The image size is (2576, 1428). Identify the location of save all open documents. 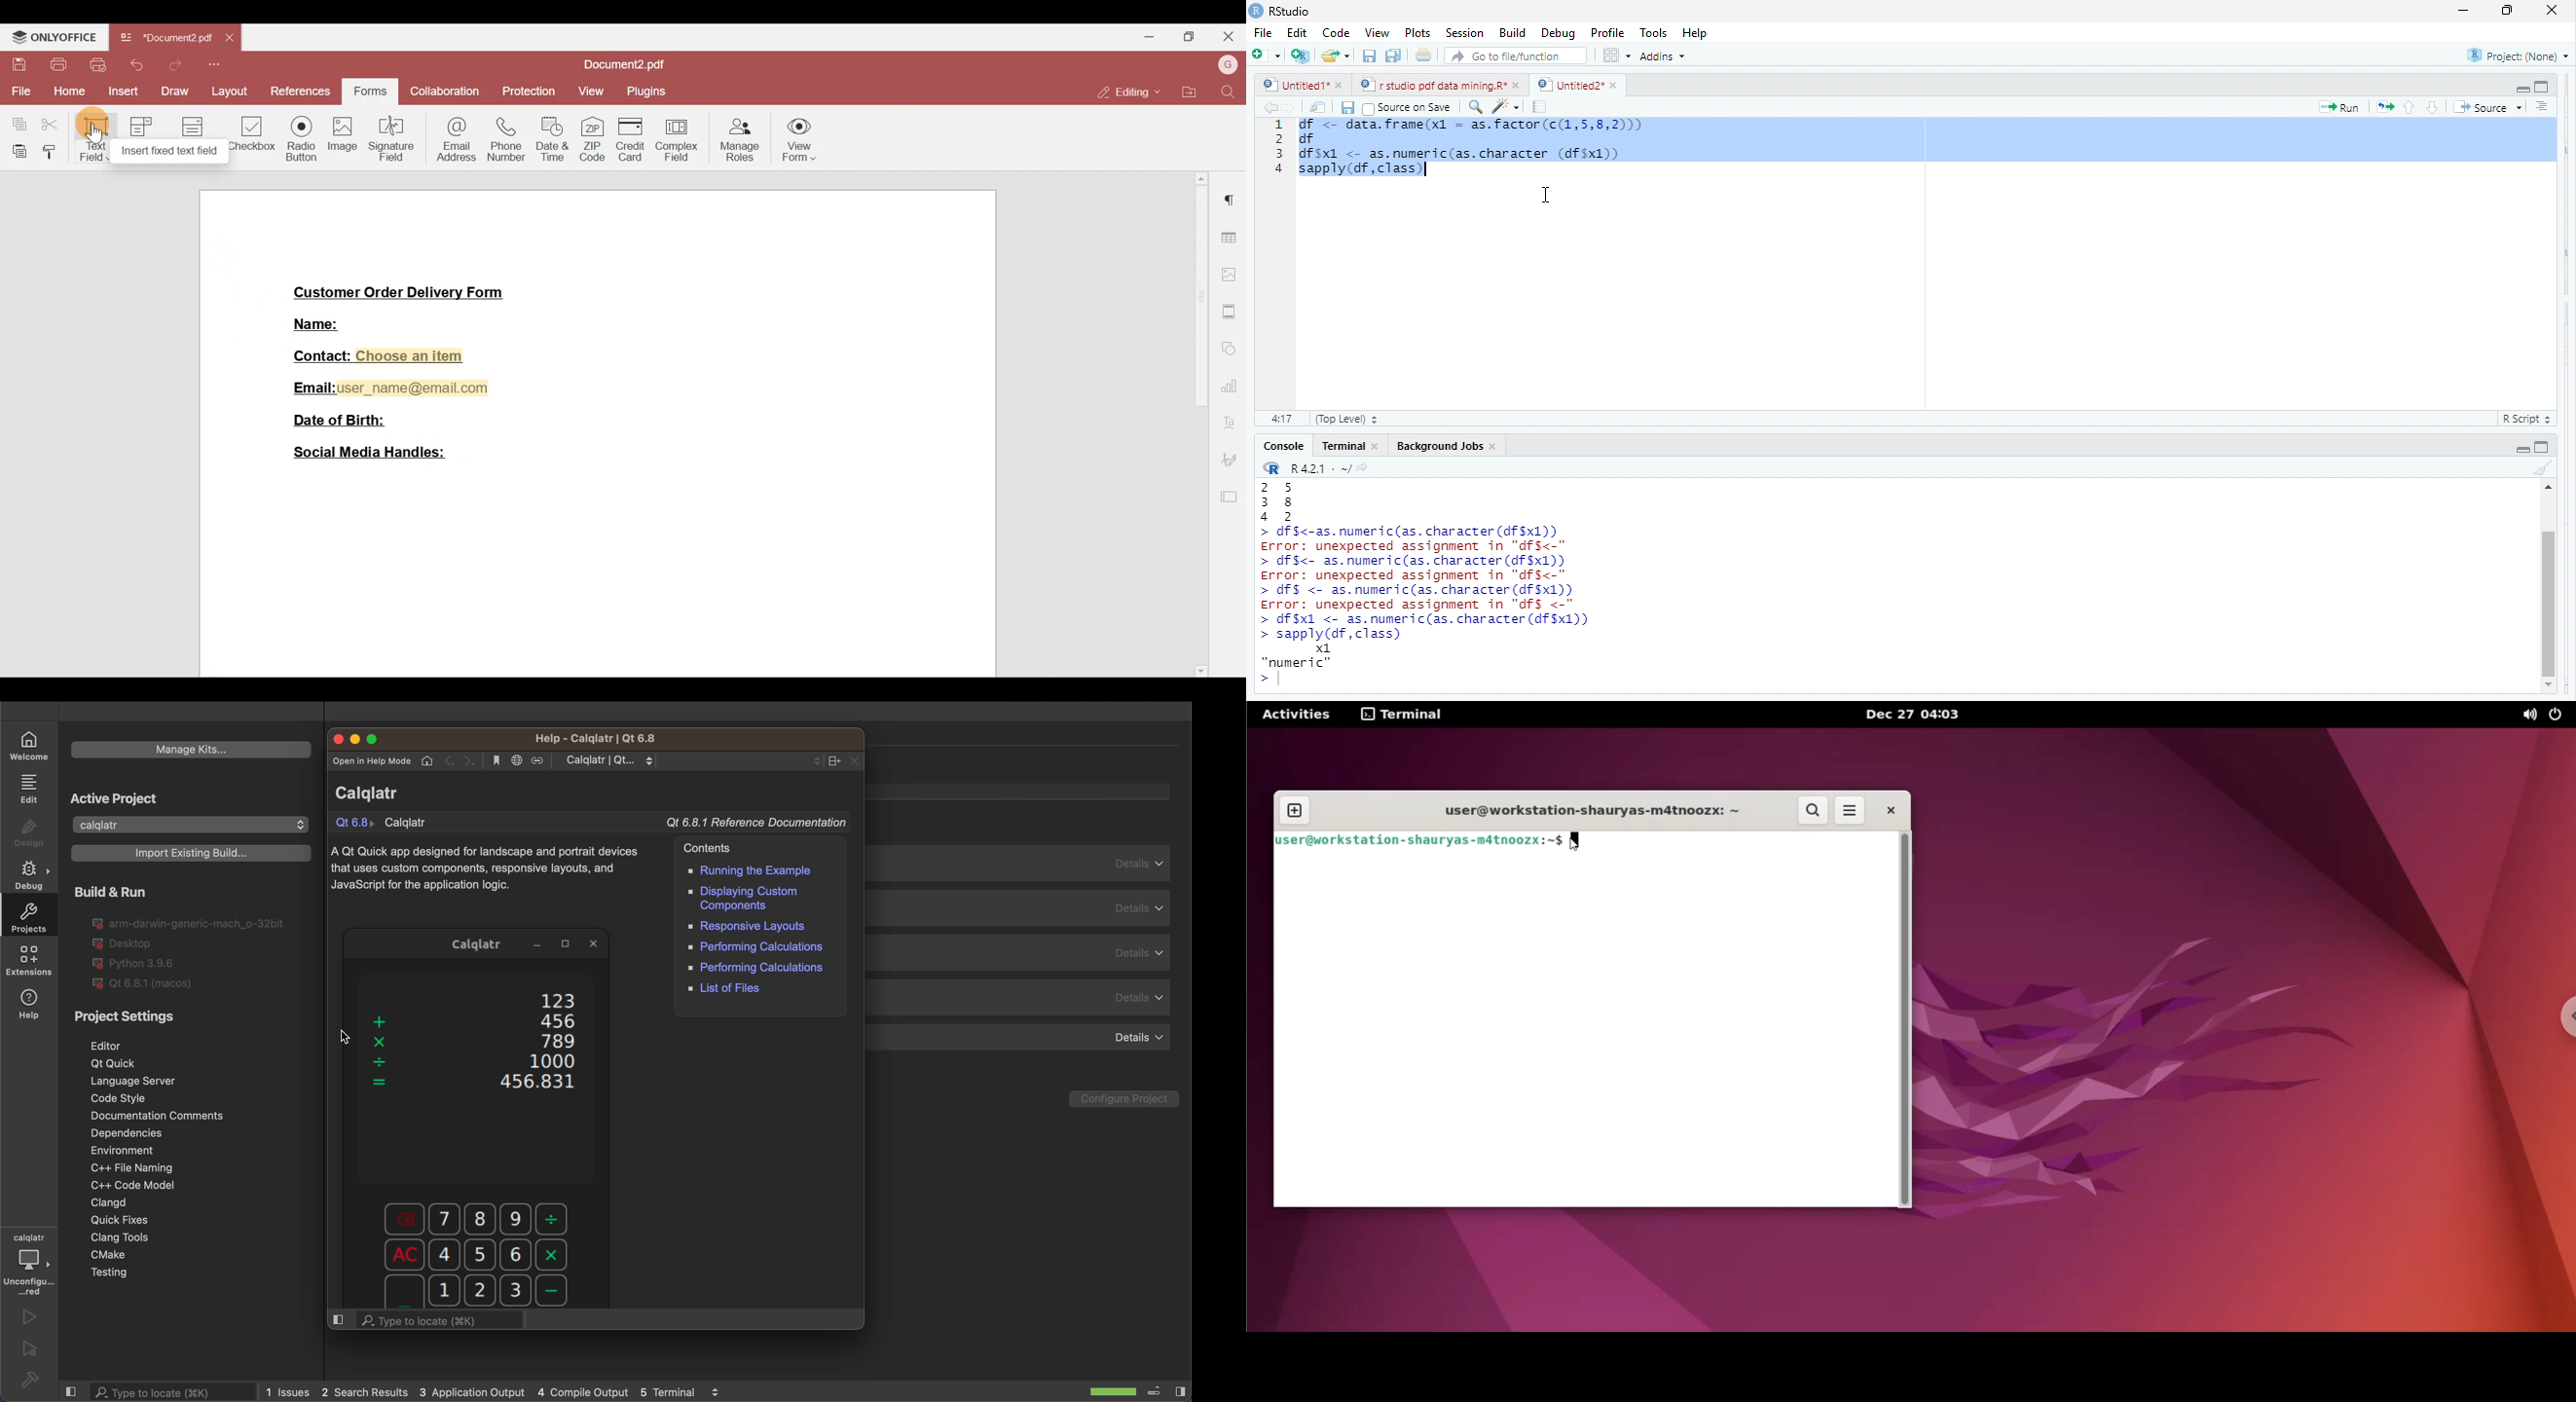
(1391, 55).